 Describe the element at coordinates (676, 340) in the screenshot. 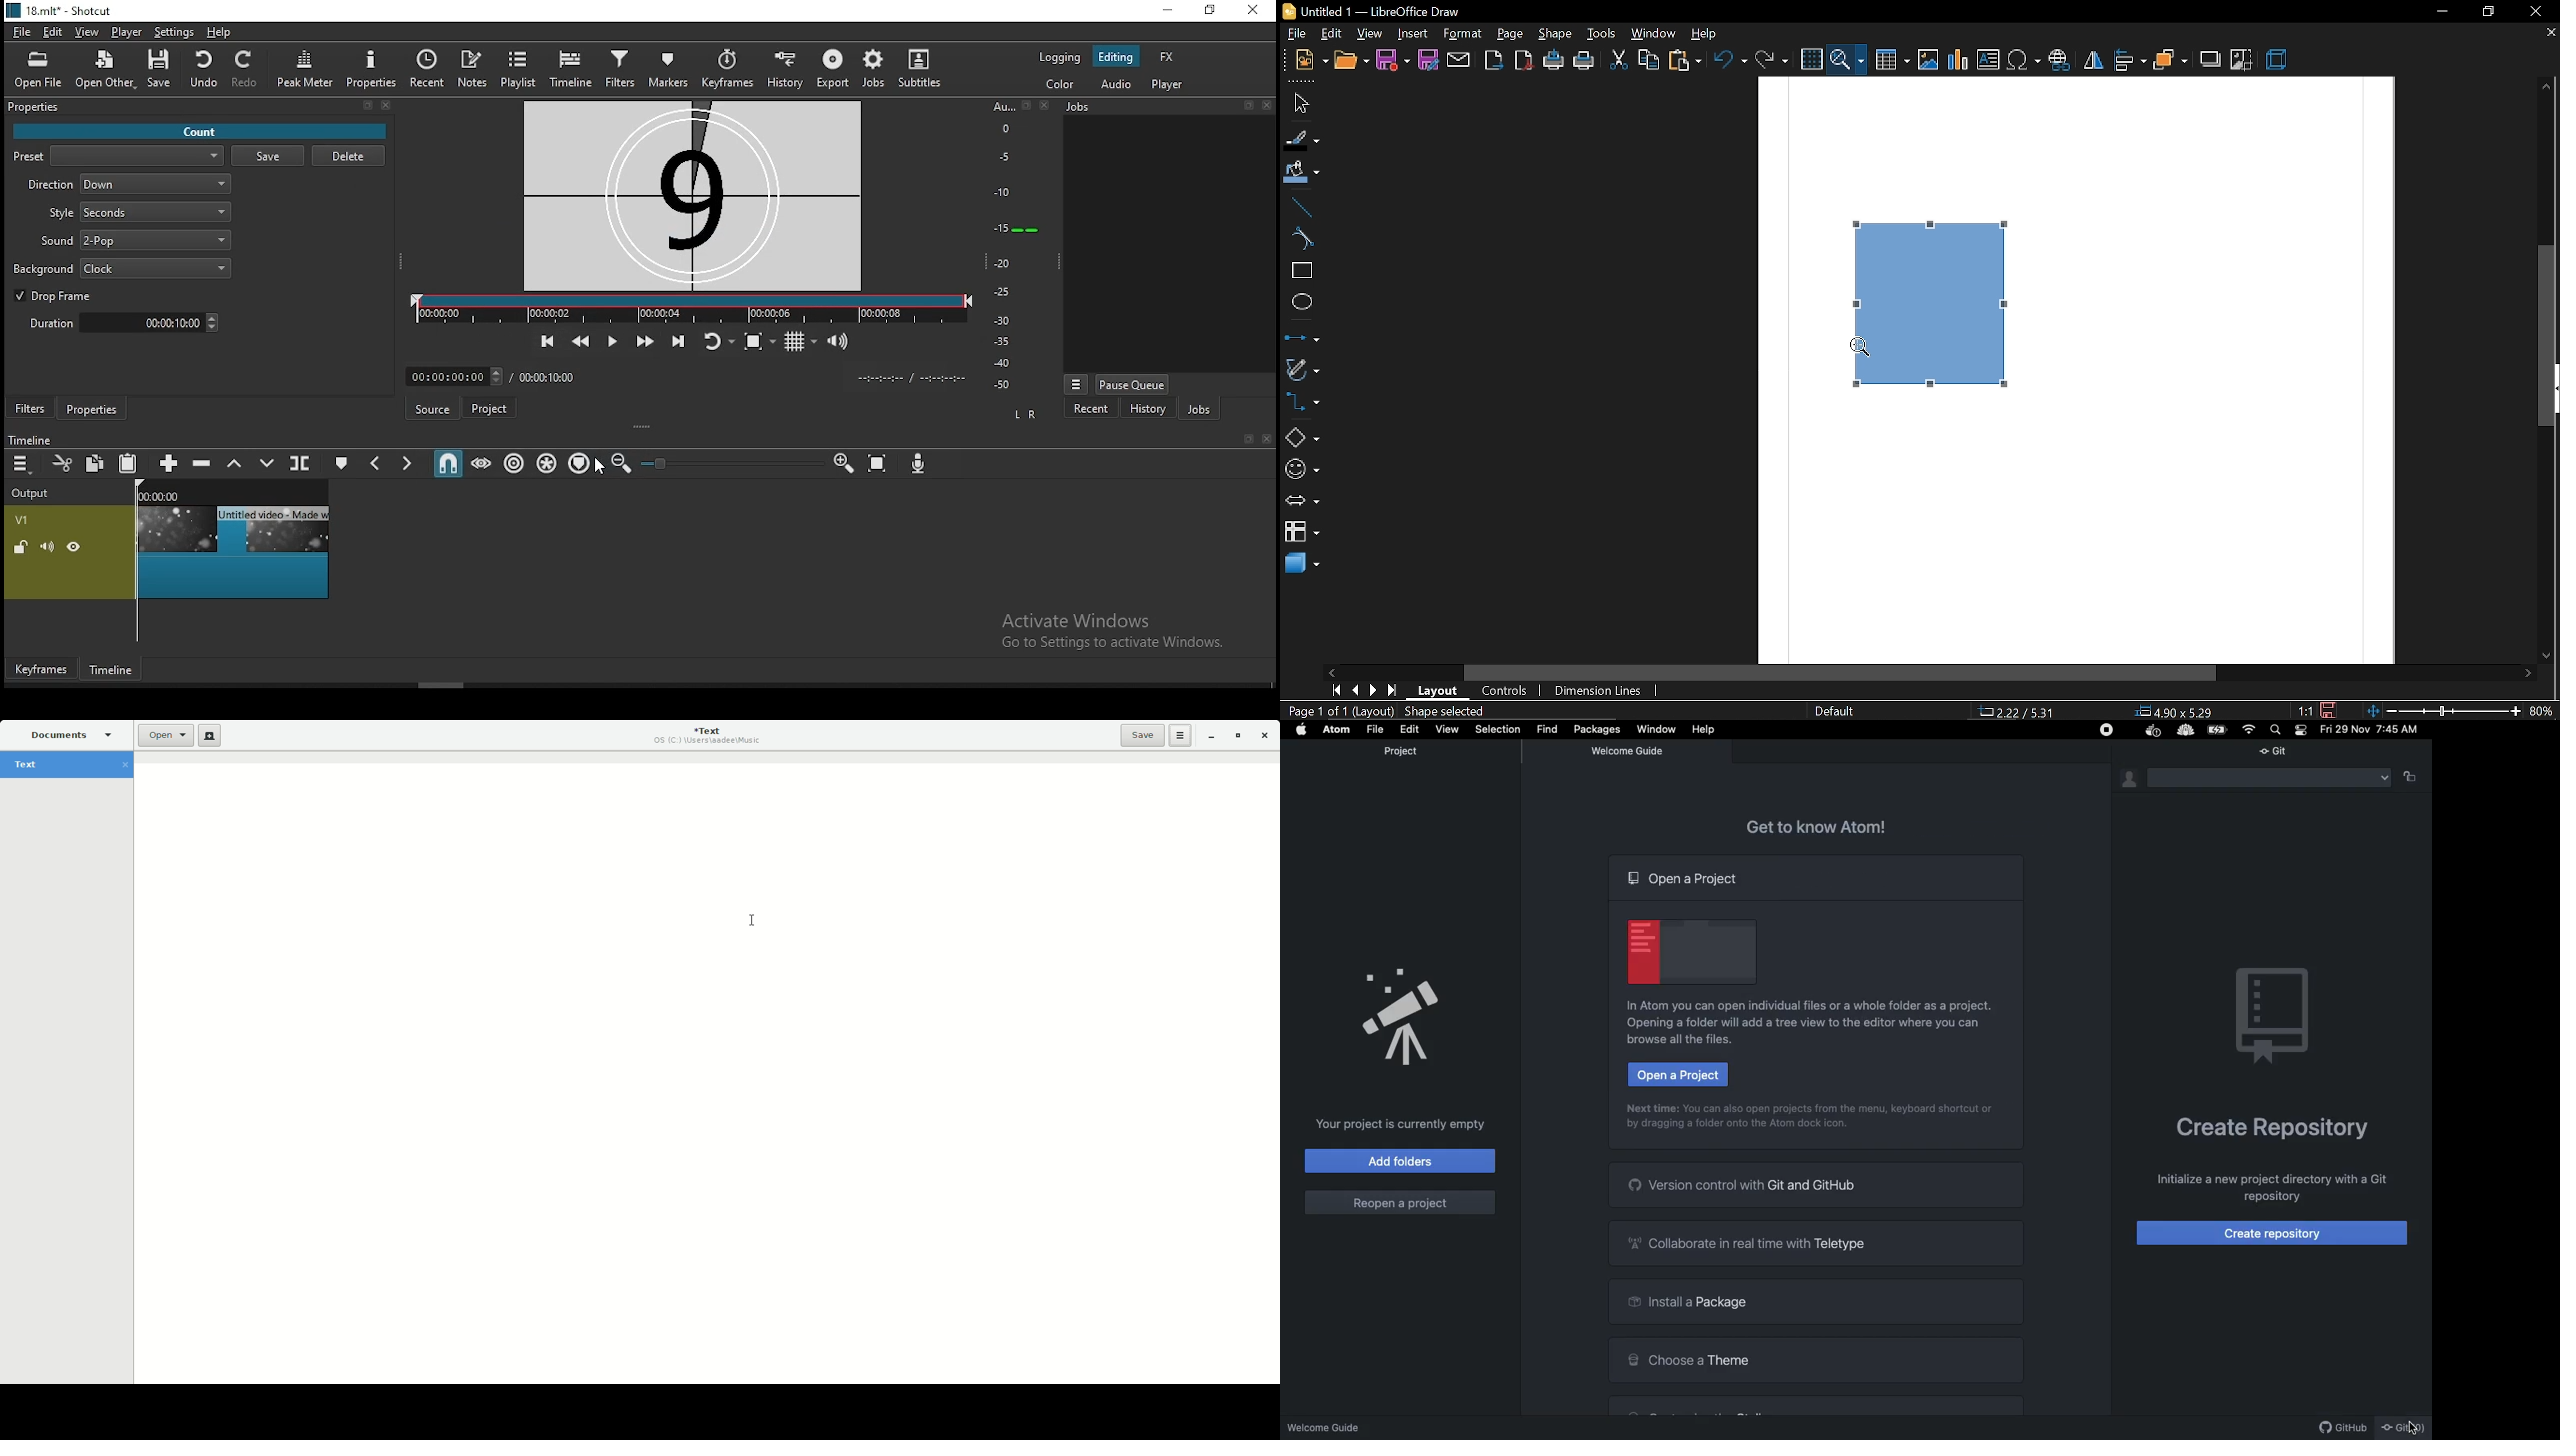

I see `skip to next point` at that location.